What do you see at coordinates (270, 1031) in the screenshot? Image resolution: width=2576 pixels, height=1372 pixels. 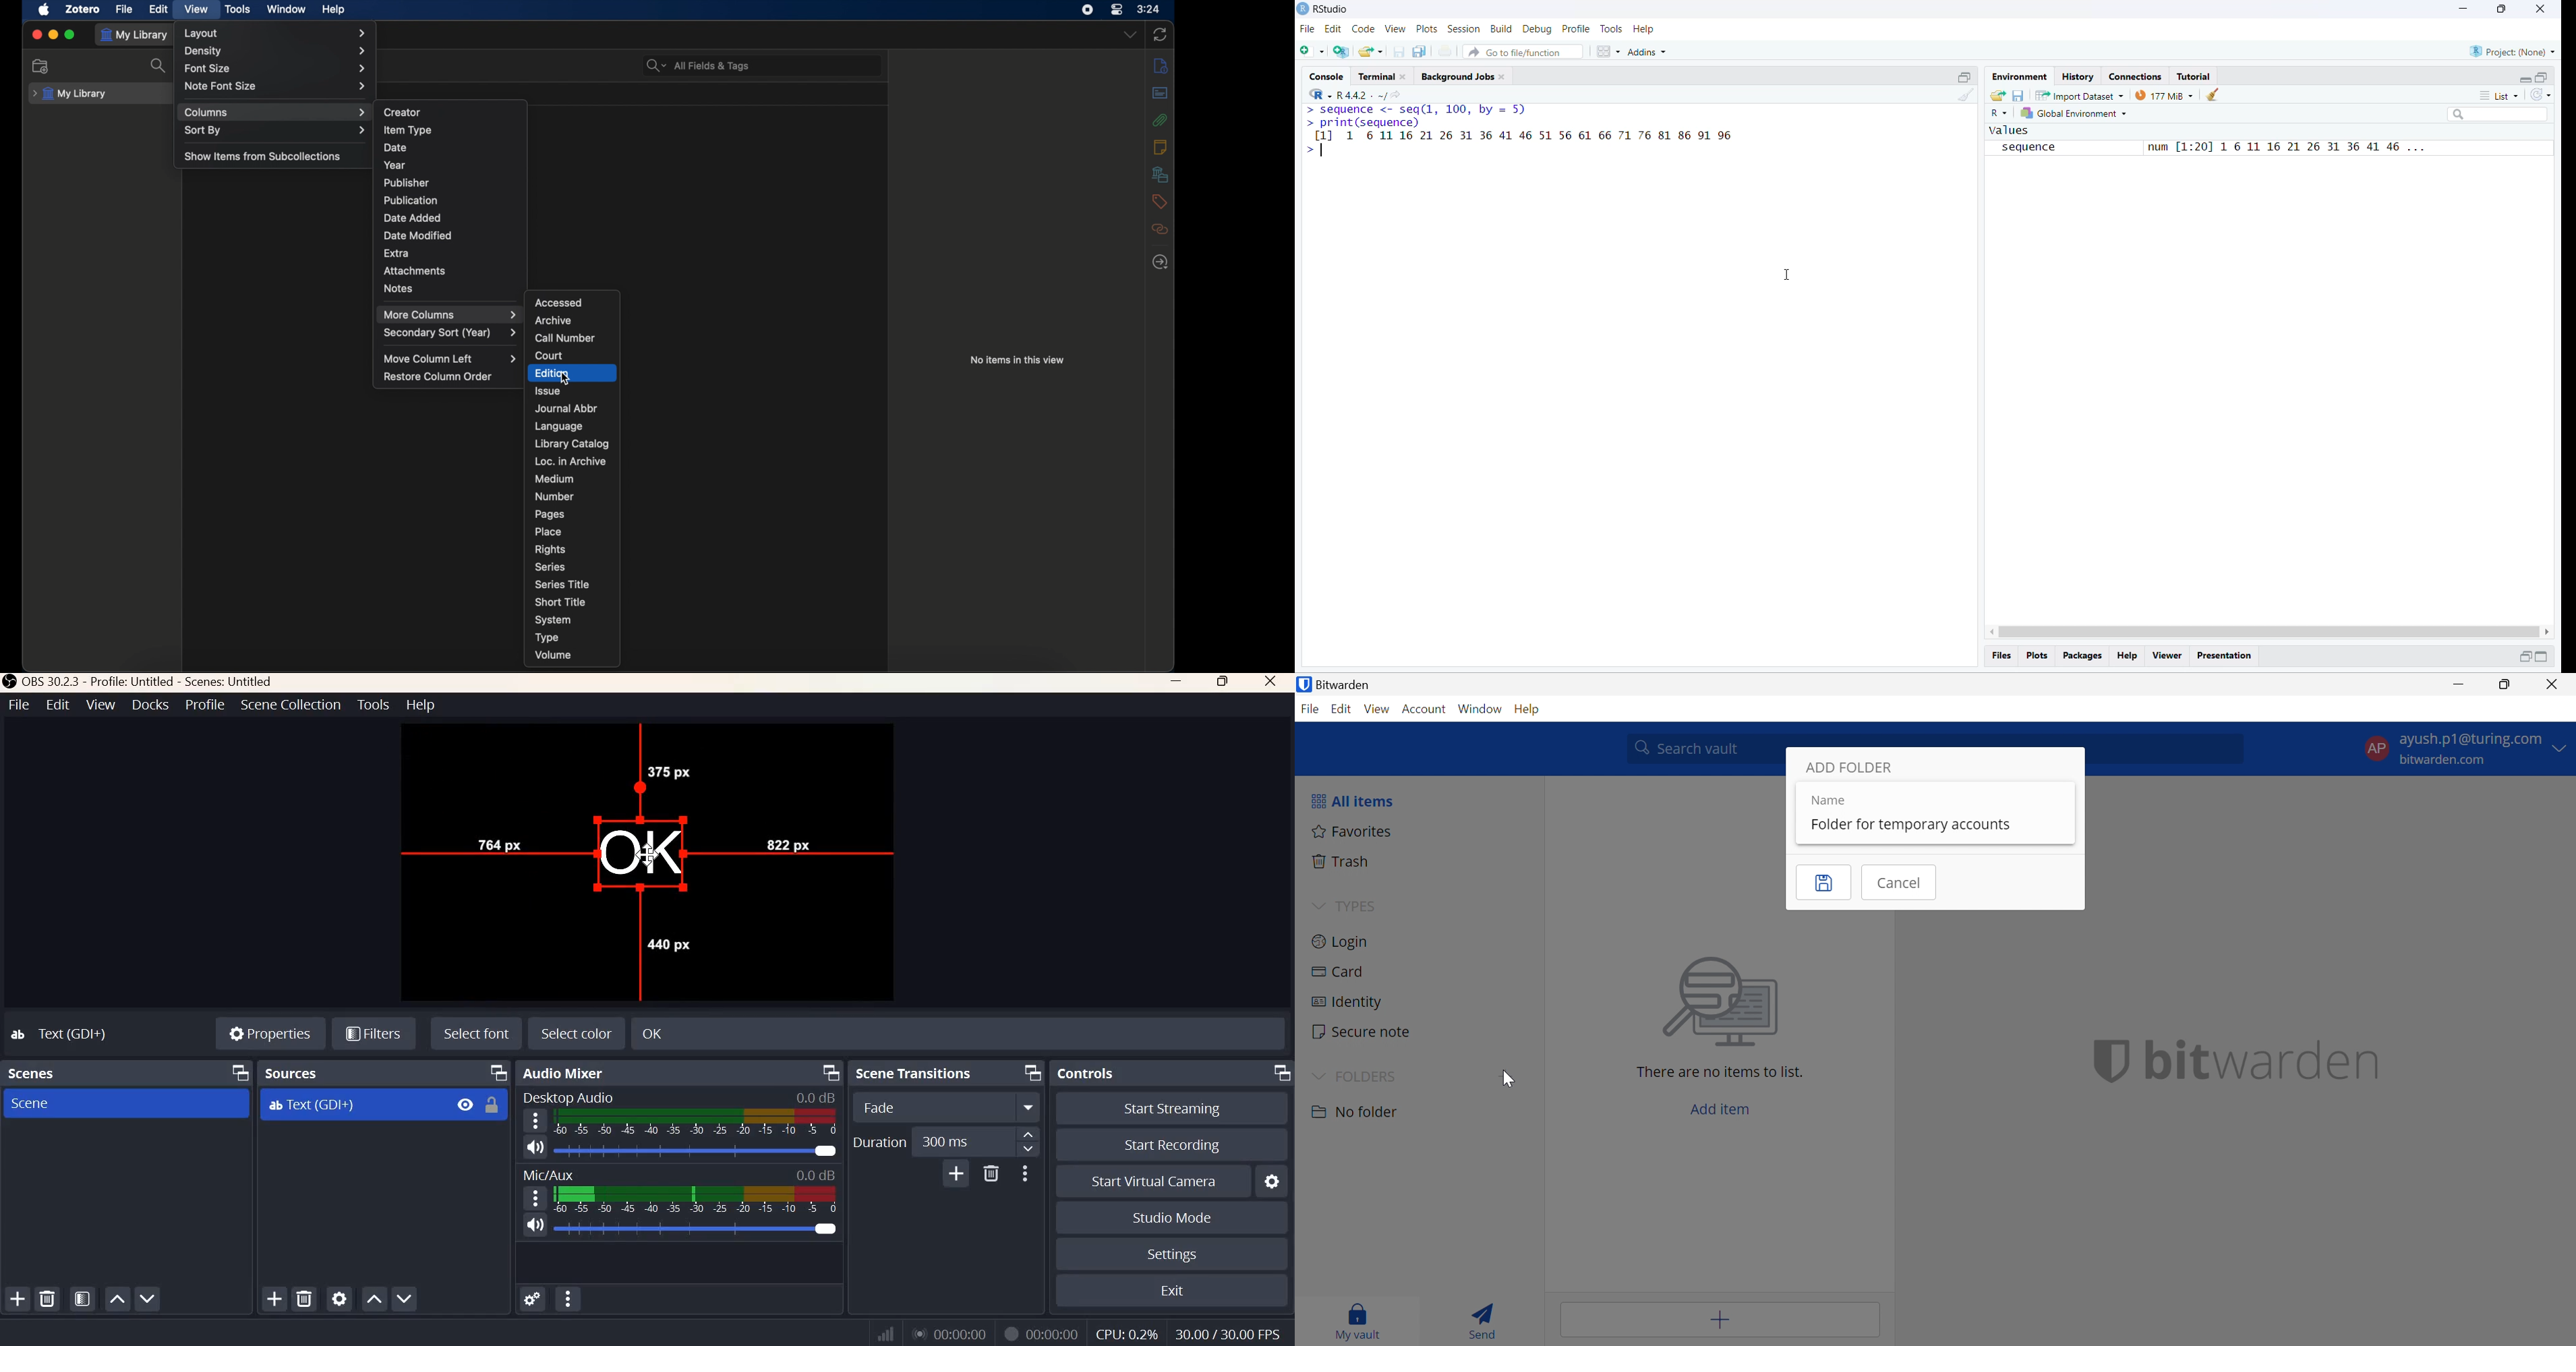 I see `Properties` at bounding box center [270, 1031].